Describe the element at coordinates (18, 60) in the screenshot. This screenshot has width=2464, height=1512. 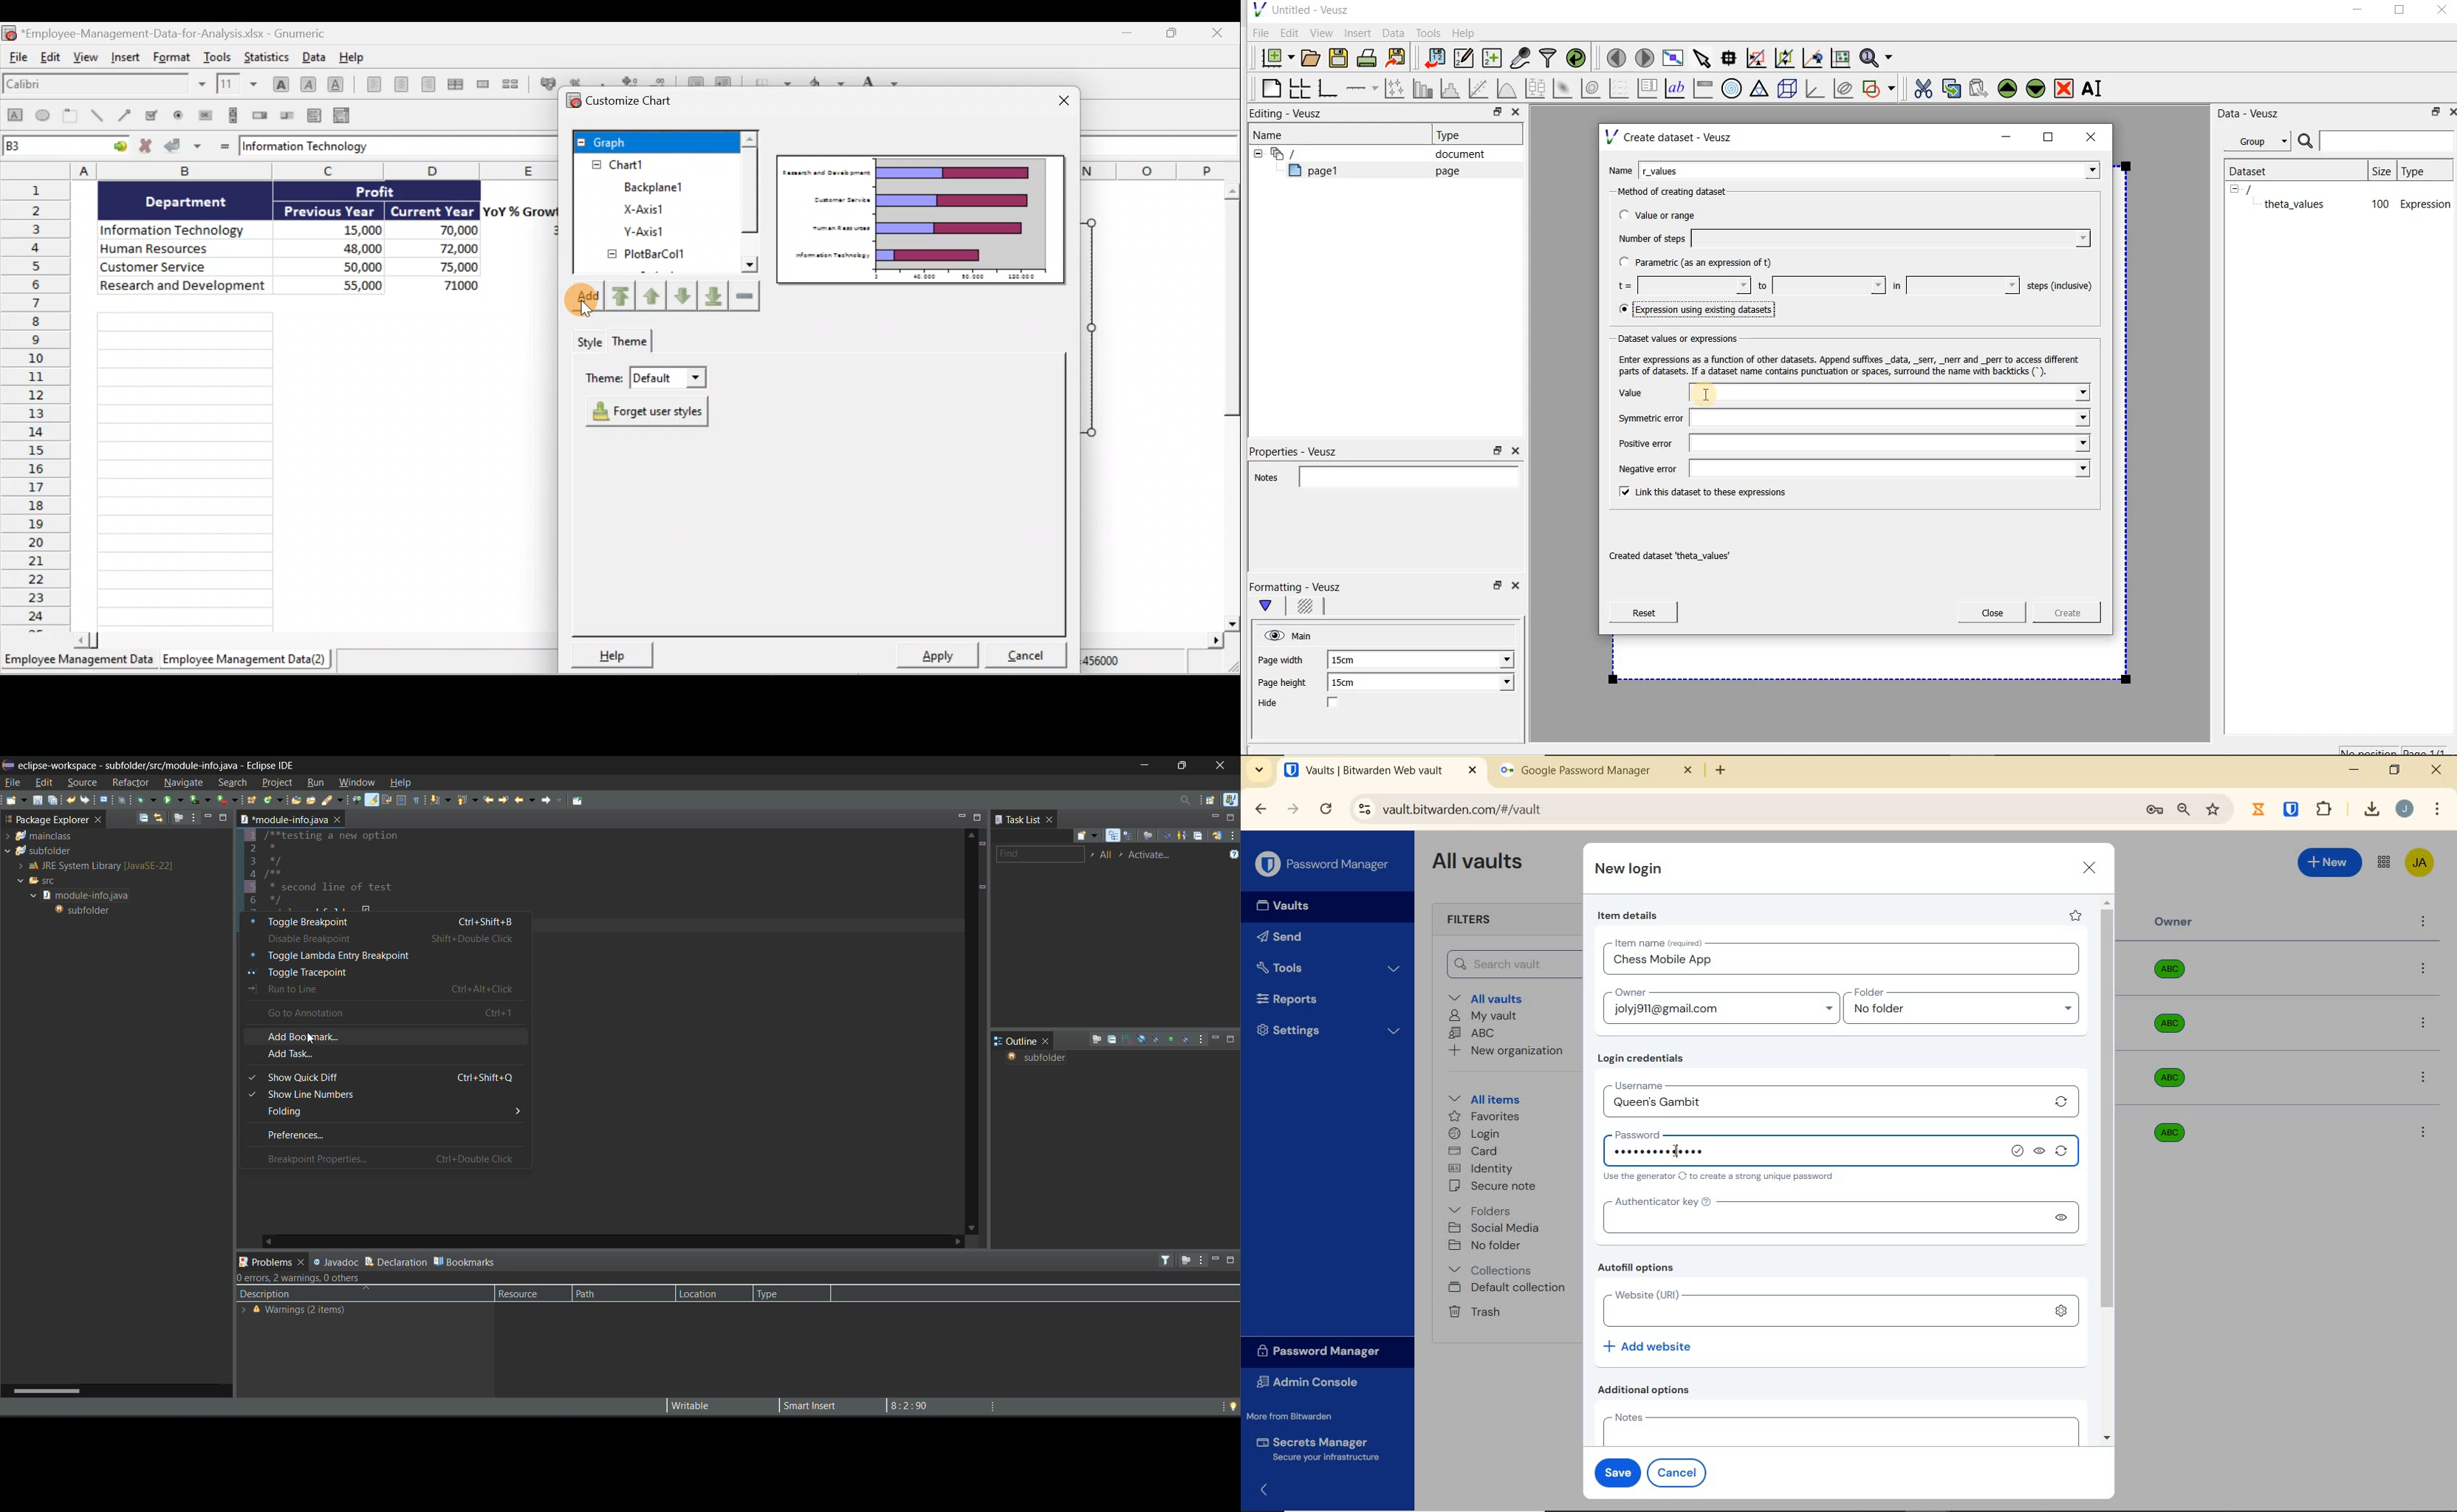
I see `File` at that location.